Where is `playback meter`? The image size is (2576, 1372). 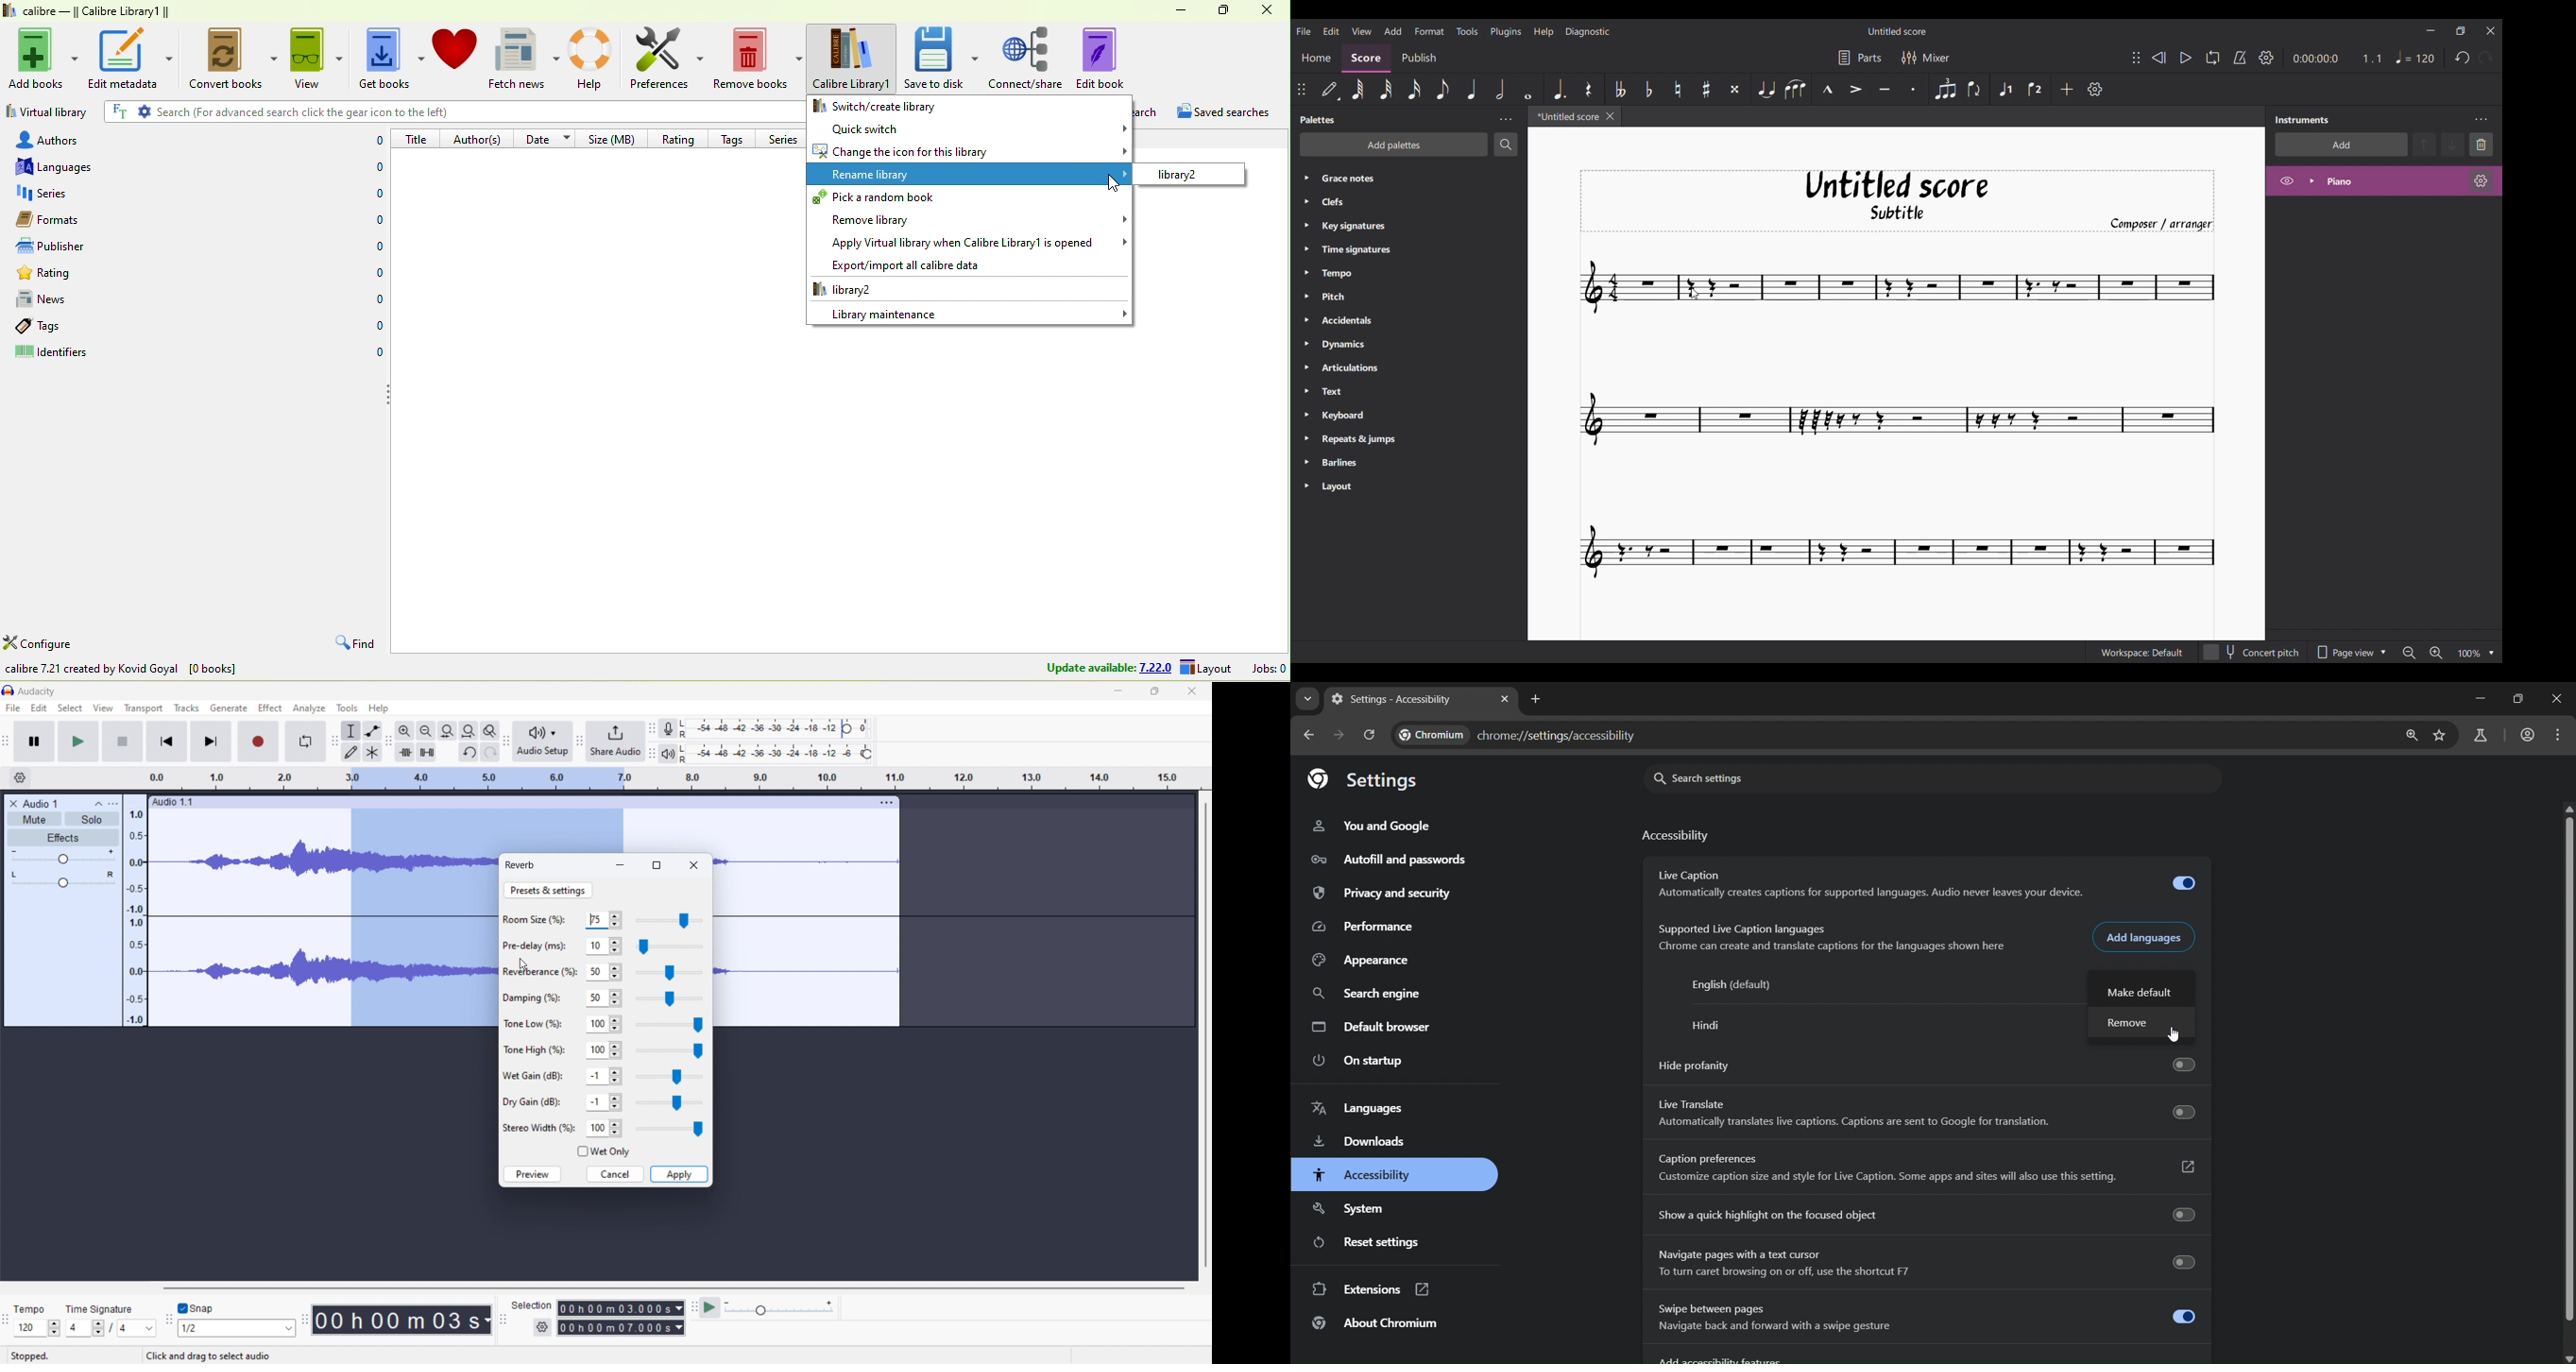
playback meter is located at coordinates (669, 753).